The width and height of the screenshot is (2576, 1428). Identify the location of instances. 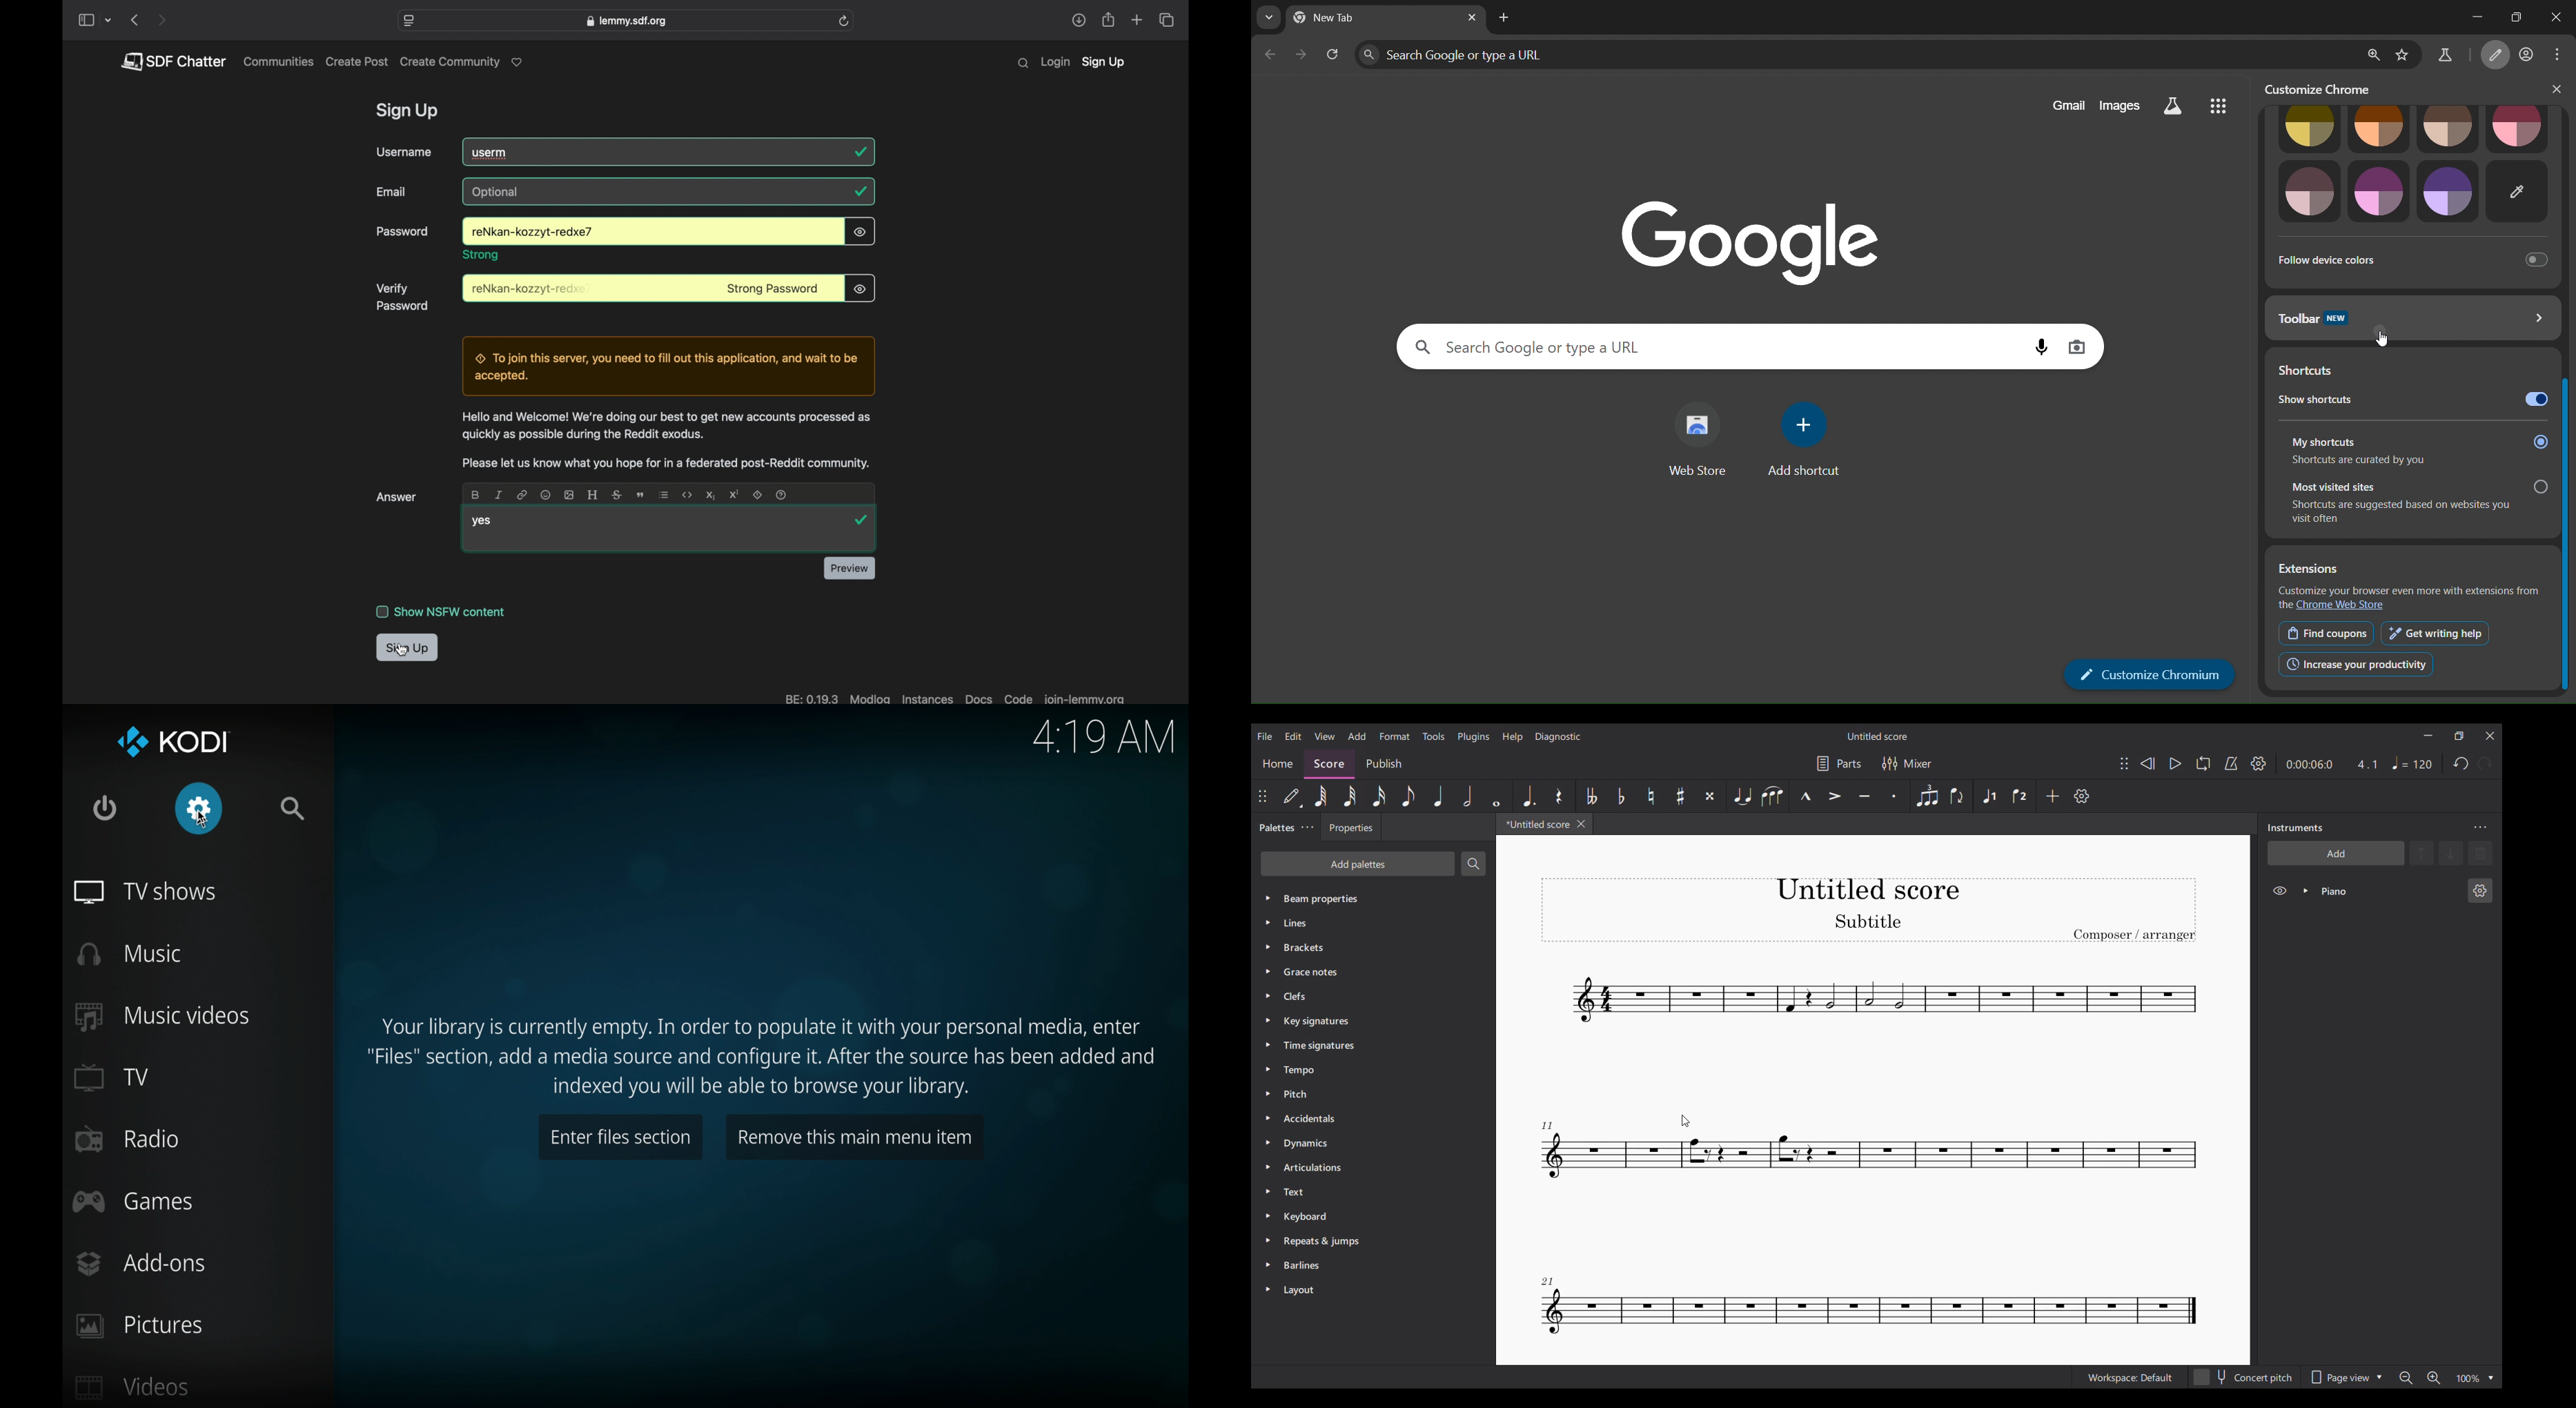
(926, 697).